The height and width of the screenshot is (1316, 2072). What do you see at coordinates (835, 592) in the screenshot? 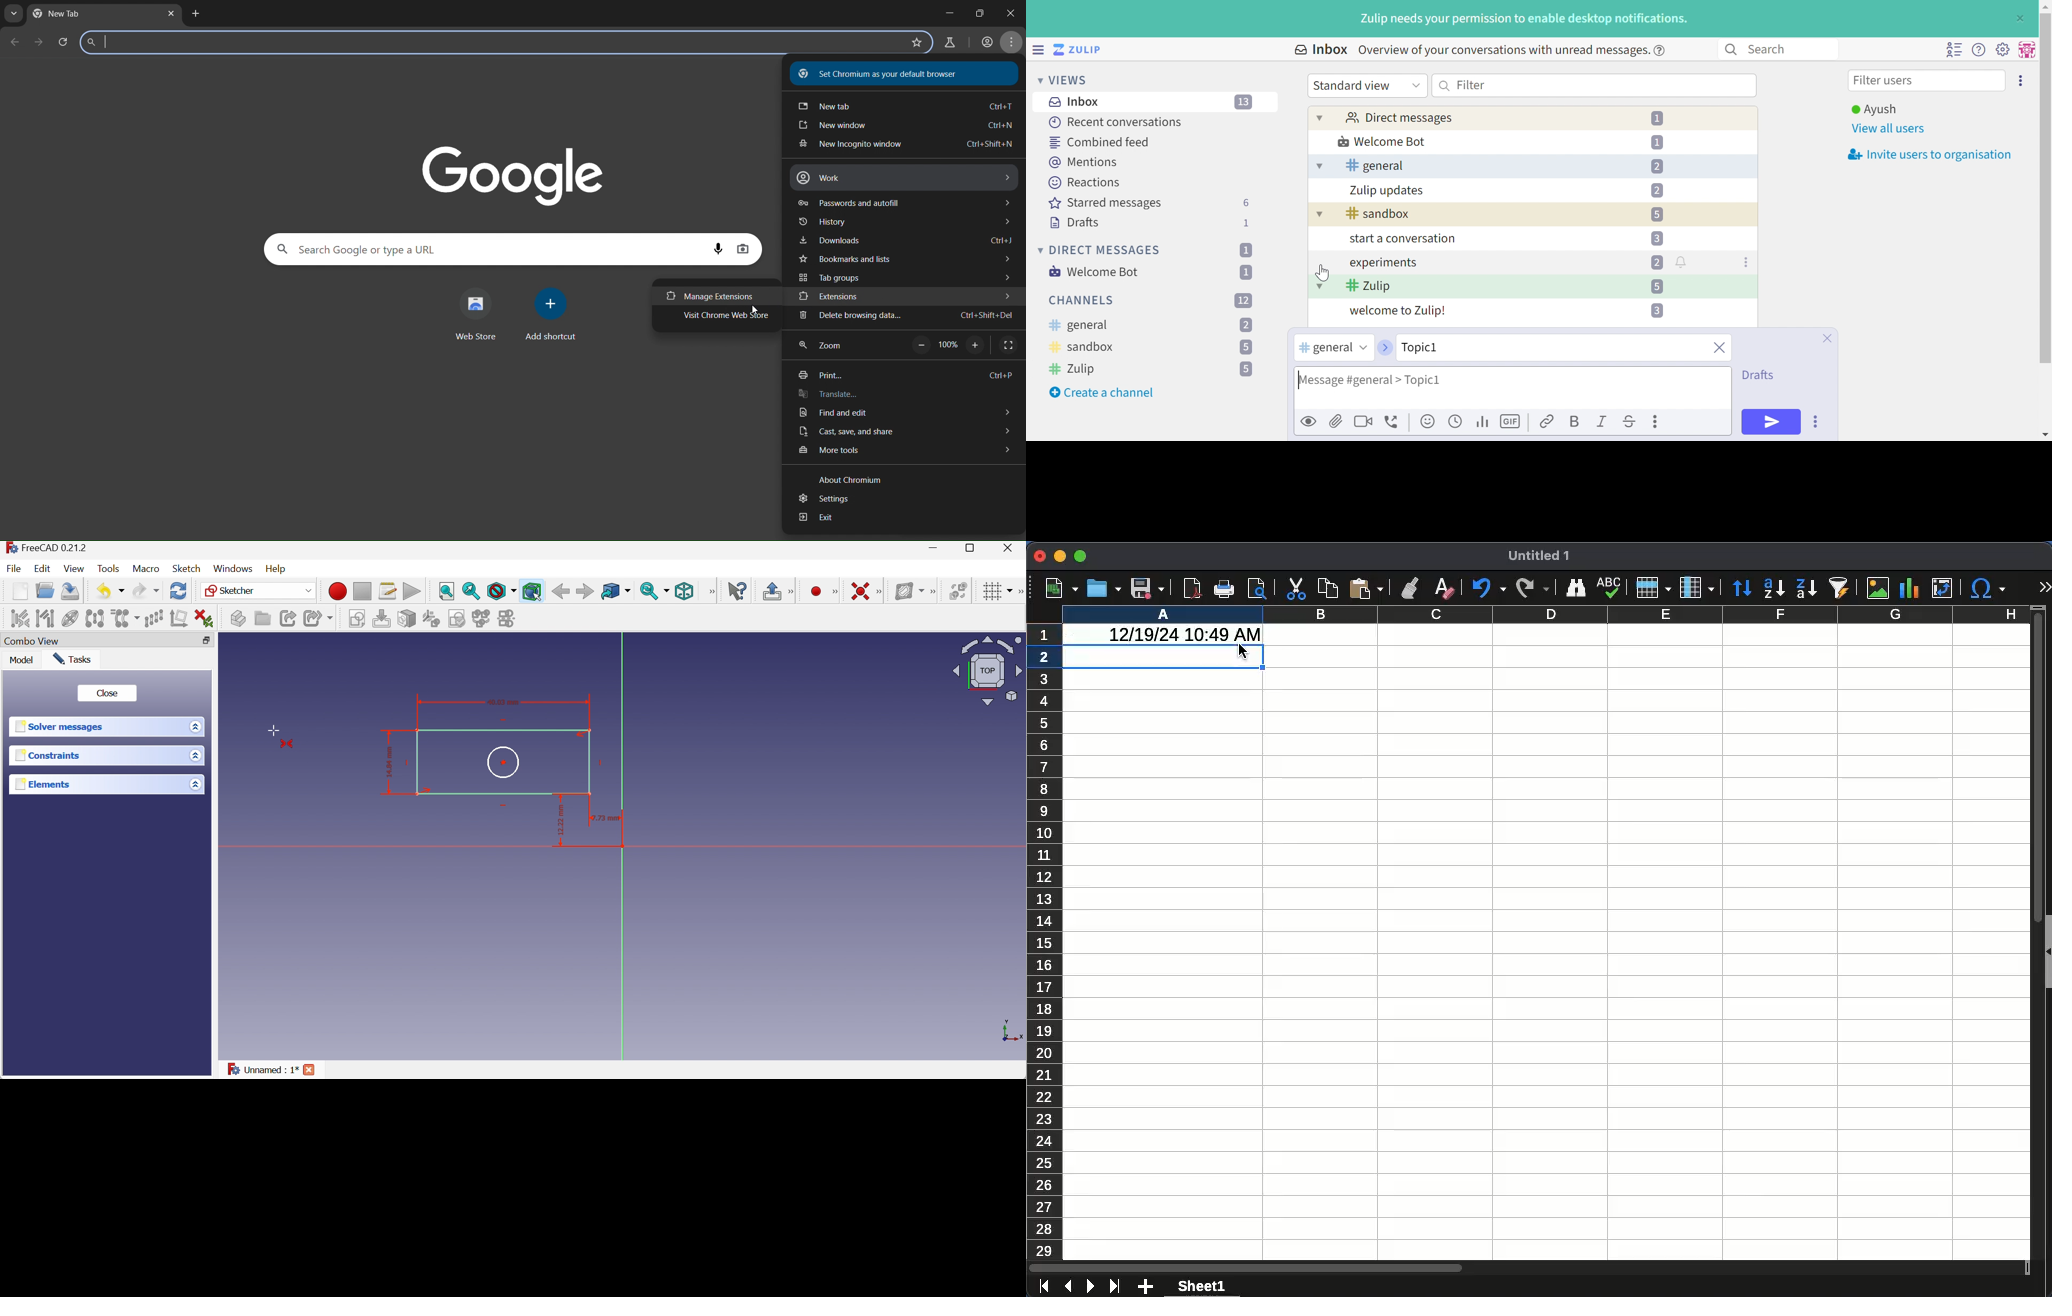
I see `[Sketcher geometries]` at bounding box center [835, 592].